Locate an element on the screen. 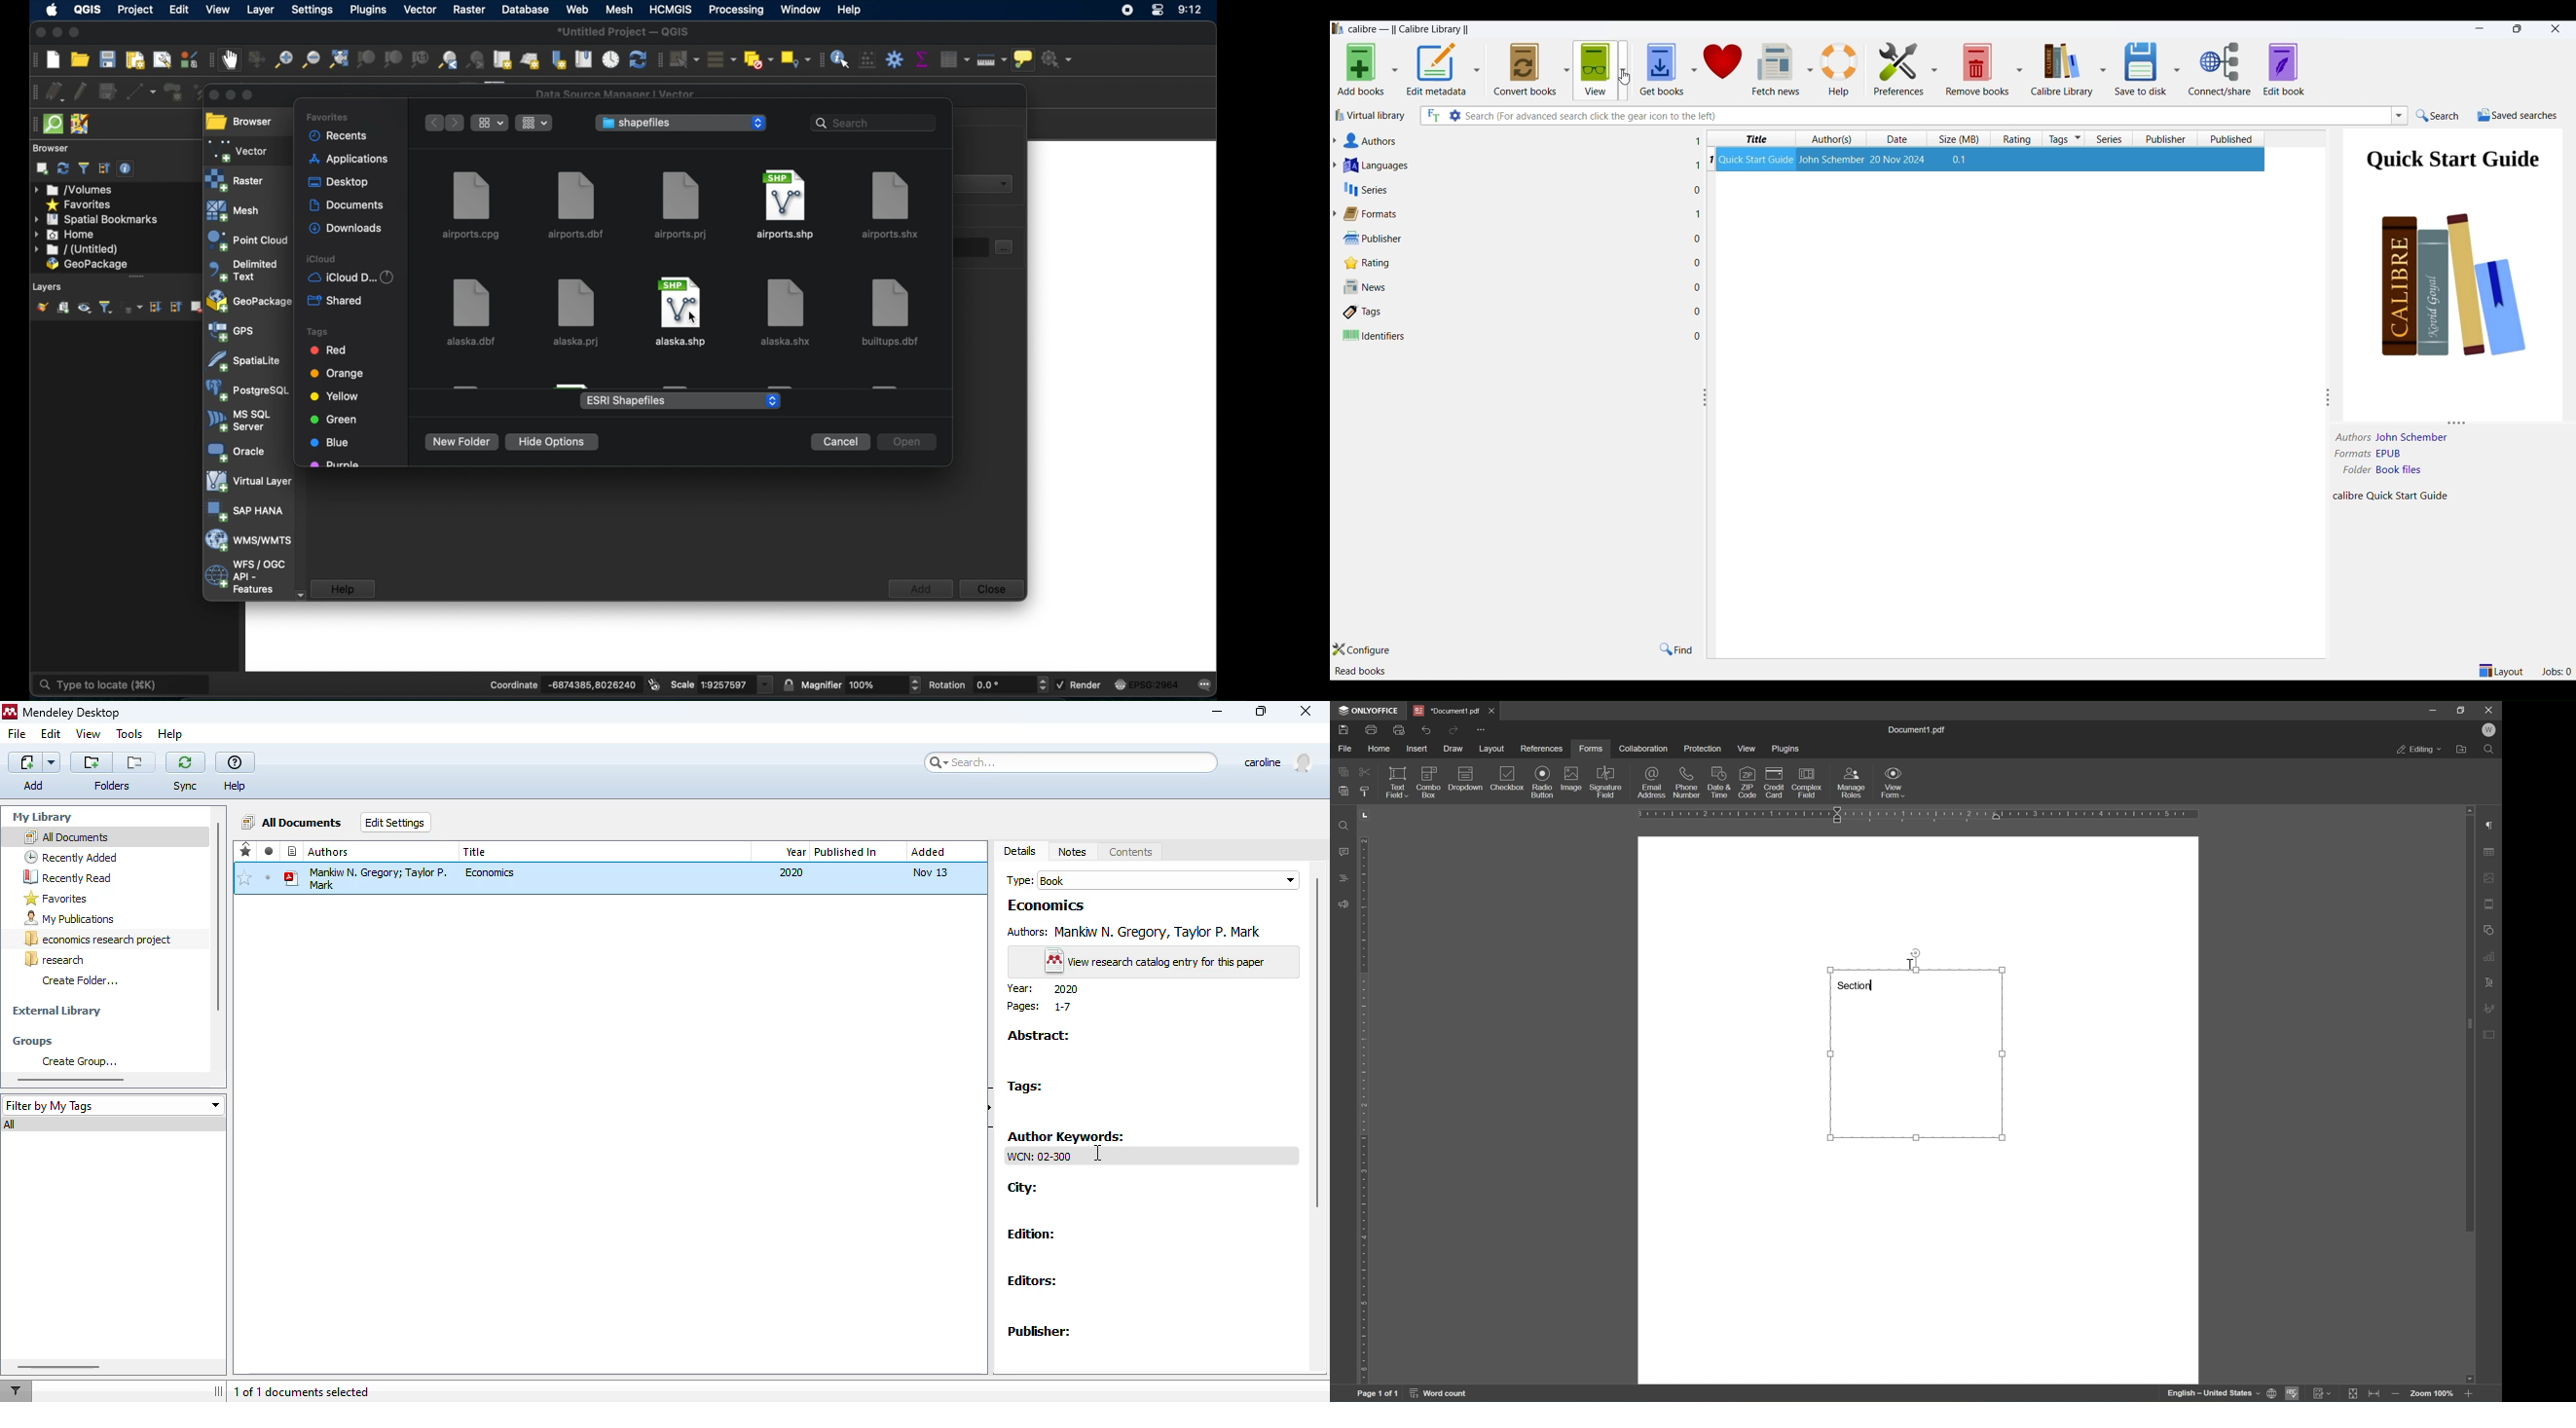 The width and height of the screenshot is (2576, 1428). feedback &support is located at coordinates (1344, 904).